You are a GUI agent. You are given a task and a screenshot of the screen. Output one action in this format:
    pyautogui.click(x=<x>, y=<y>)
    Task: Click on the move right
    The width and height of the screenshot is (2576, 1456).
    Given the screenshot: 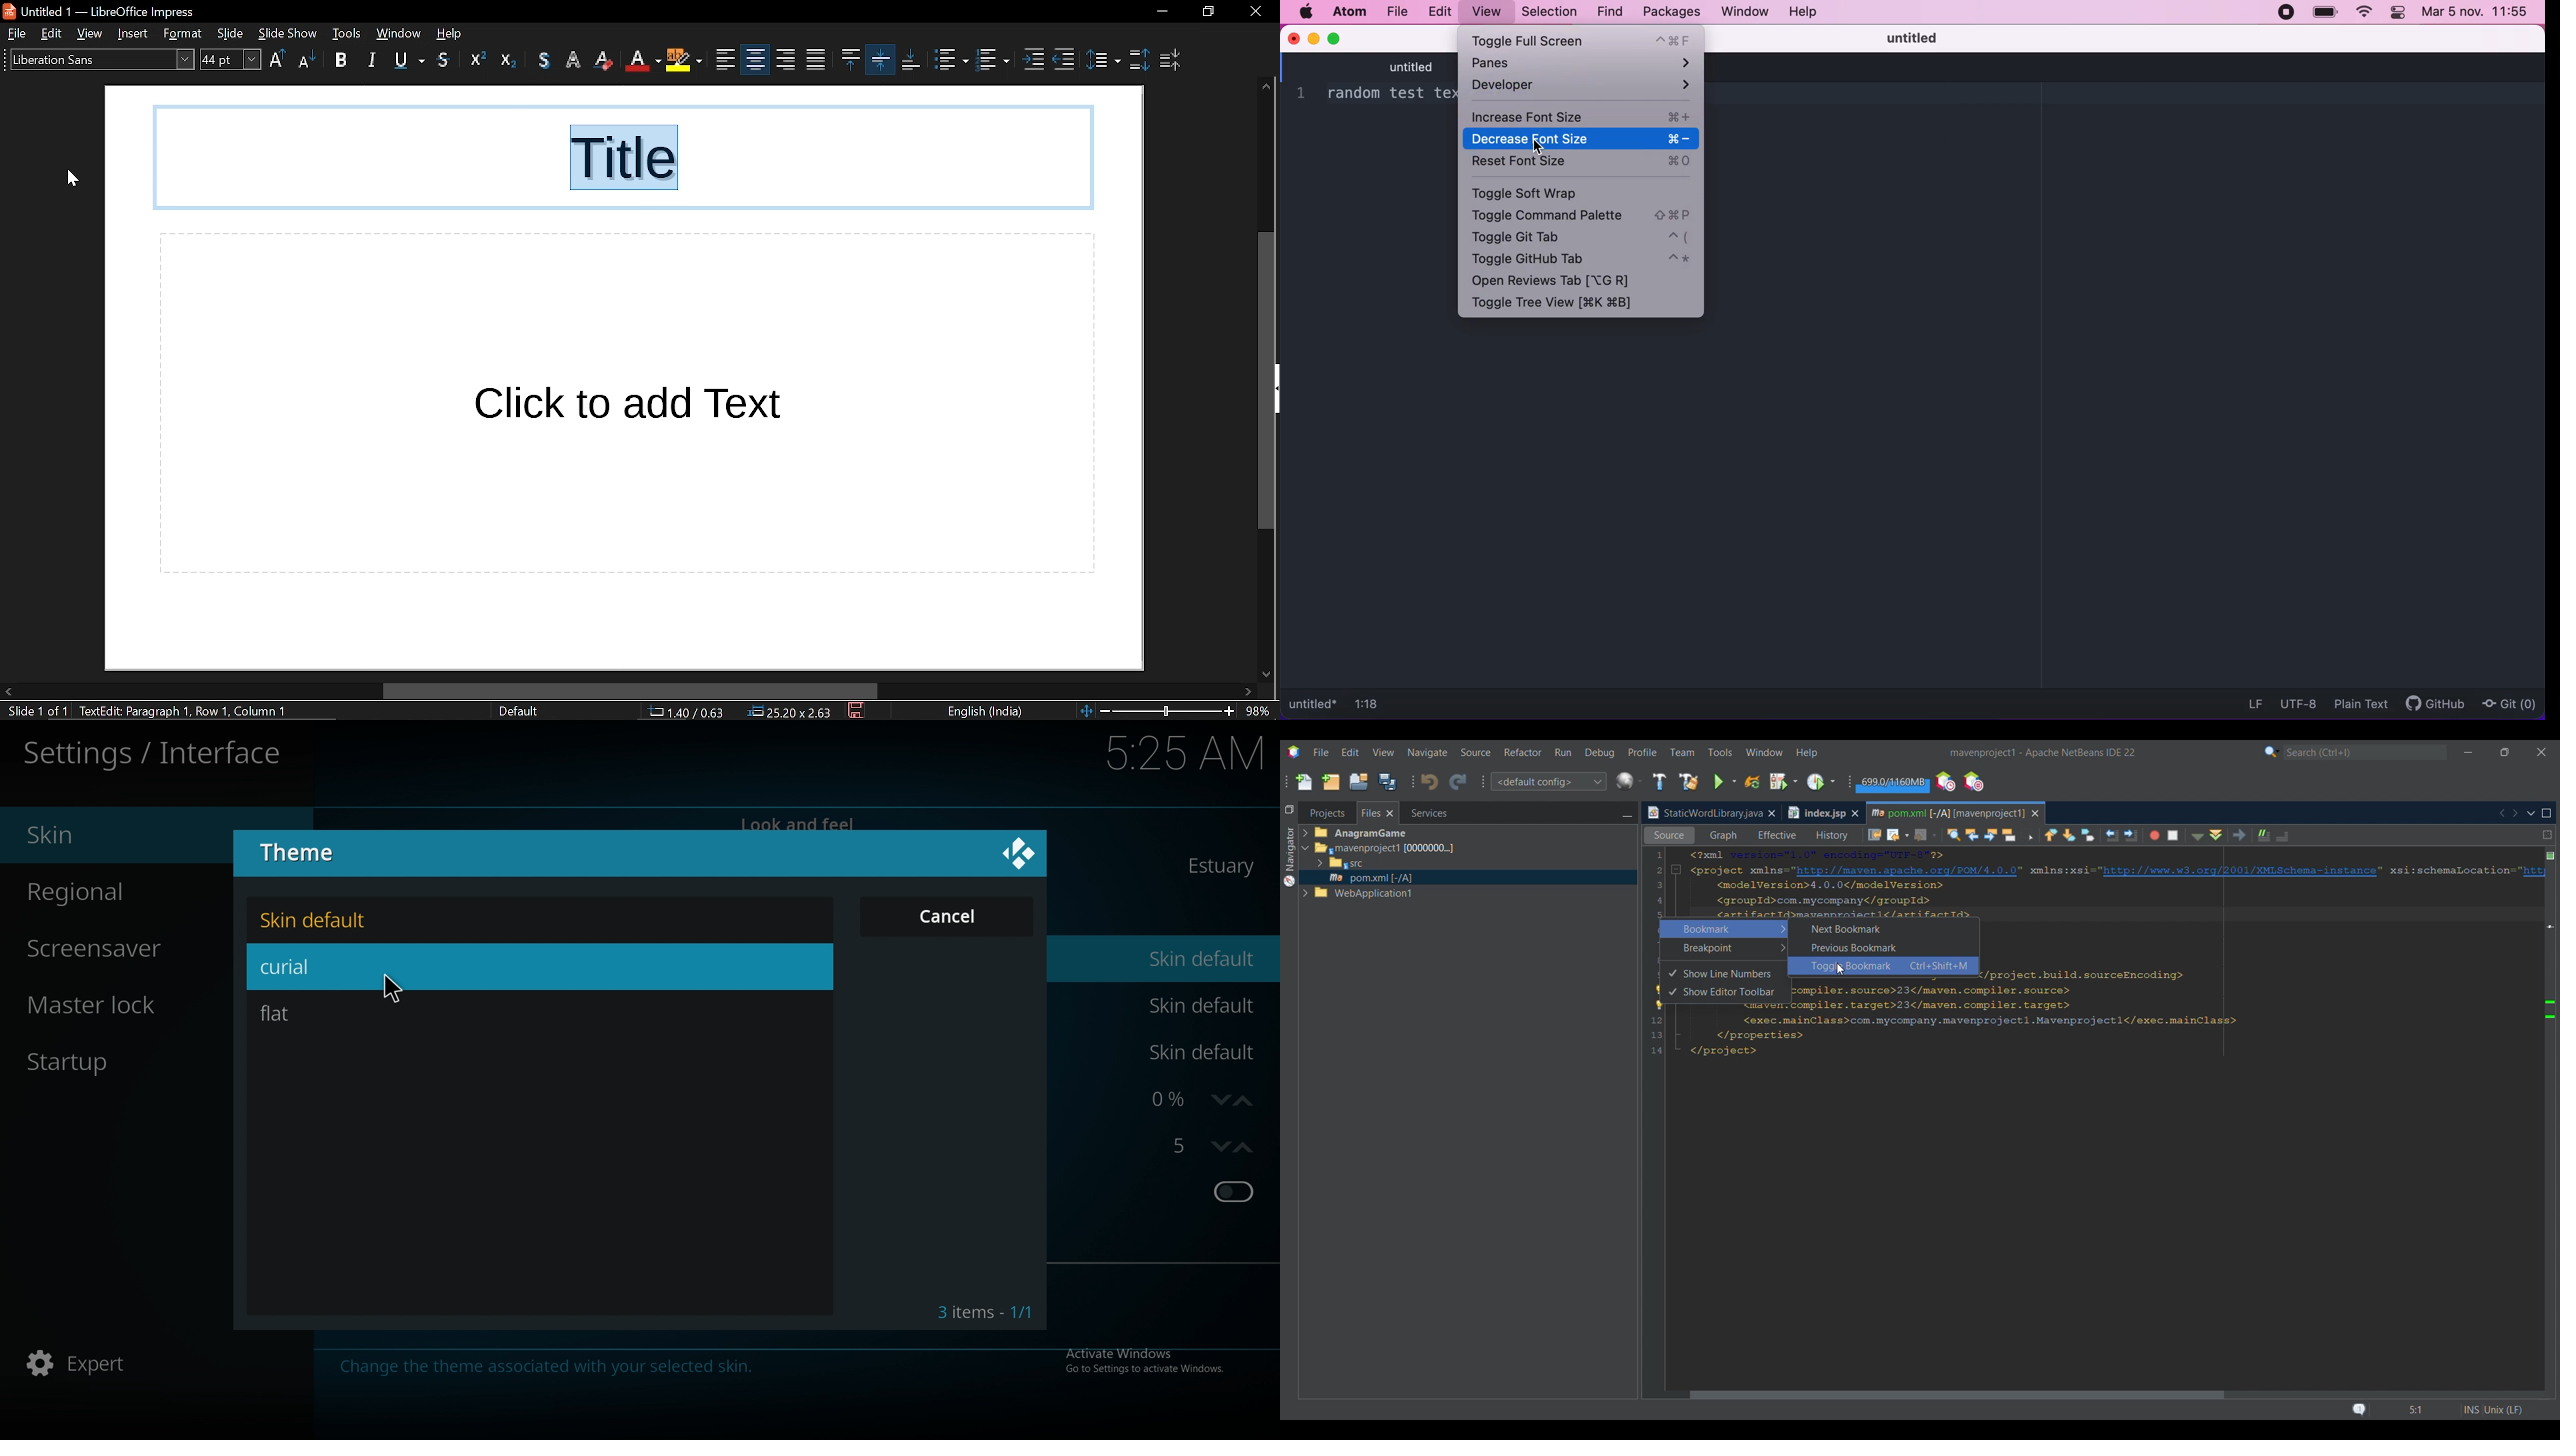 What is the action you would take?
    pyautogui.click(x=1247, y=692)
    